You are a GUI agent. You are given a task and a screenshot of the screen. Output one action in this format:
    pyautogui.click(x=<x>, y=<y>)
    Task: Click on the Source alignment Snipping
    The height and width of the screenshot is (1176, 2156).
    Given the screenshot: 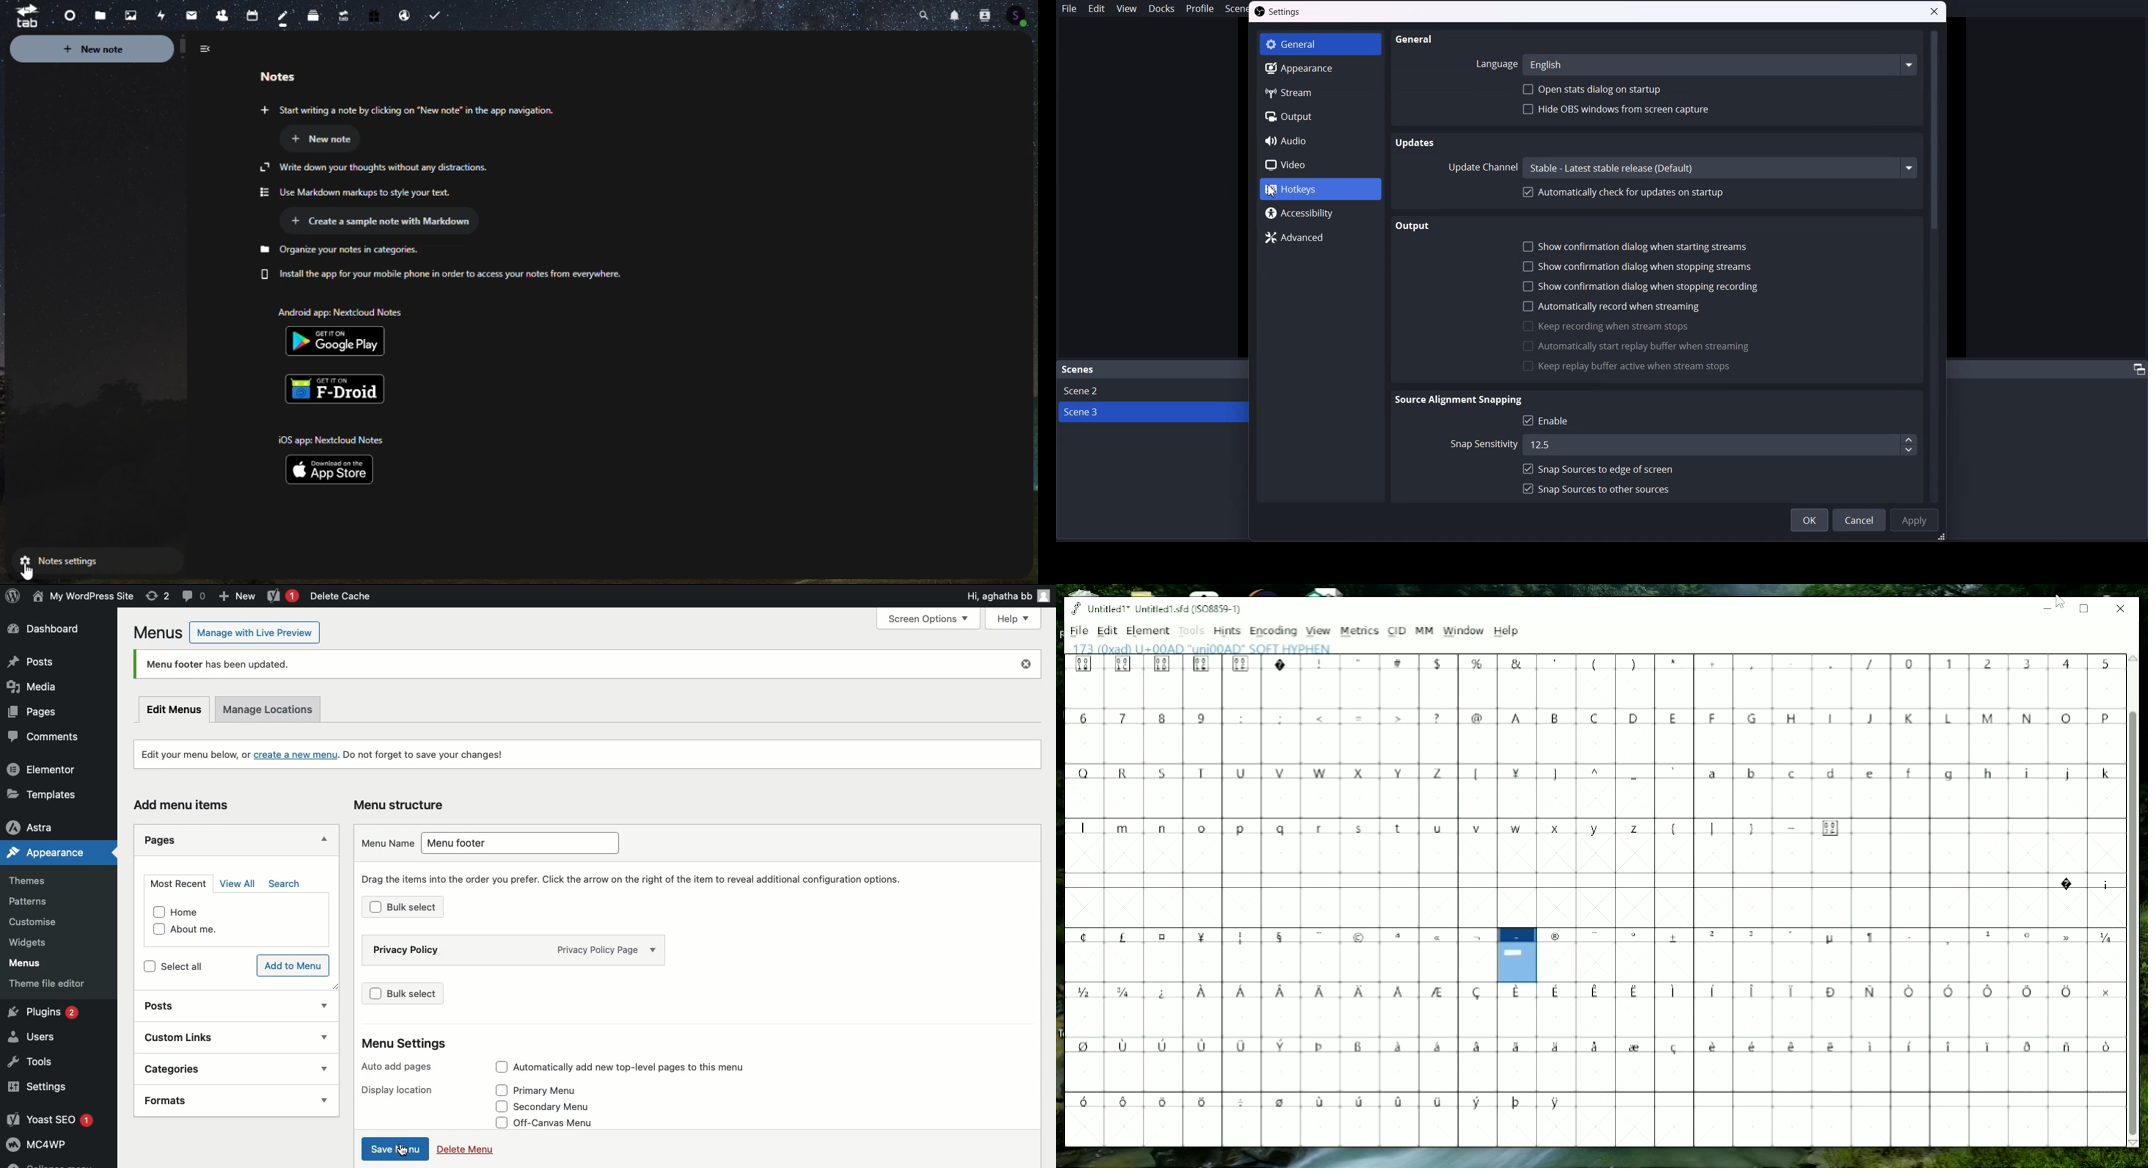 What is the action you would take?
    pyautogui.click(x=1457, y=400)
    